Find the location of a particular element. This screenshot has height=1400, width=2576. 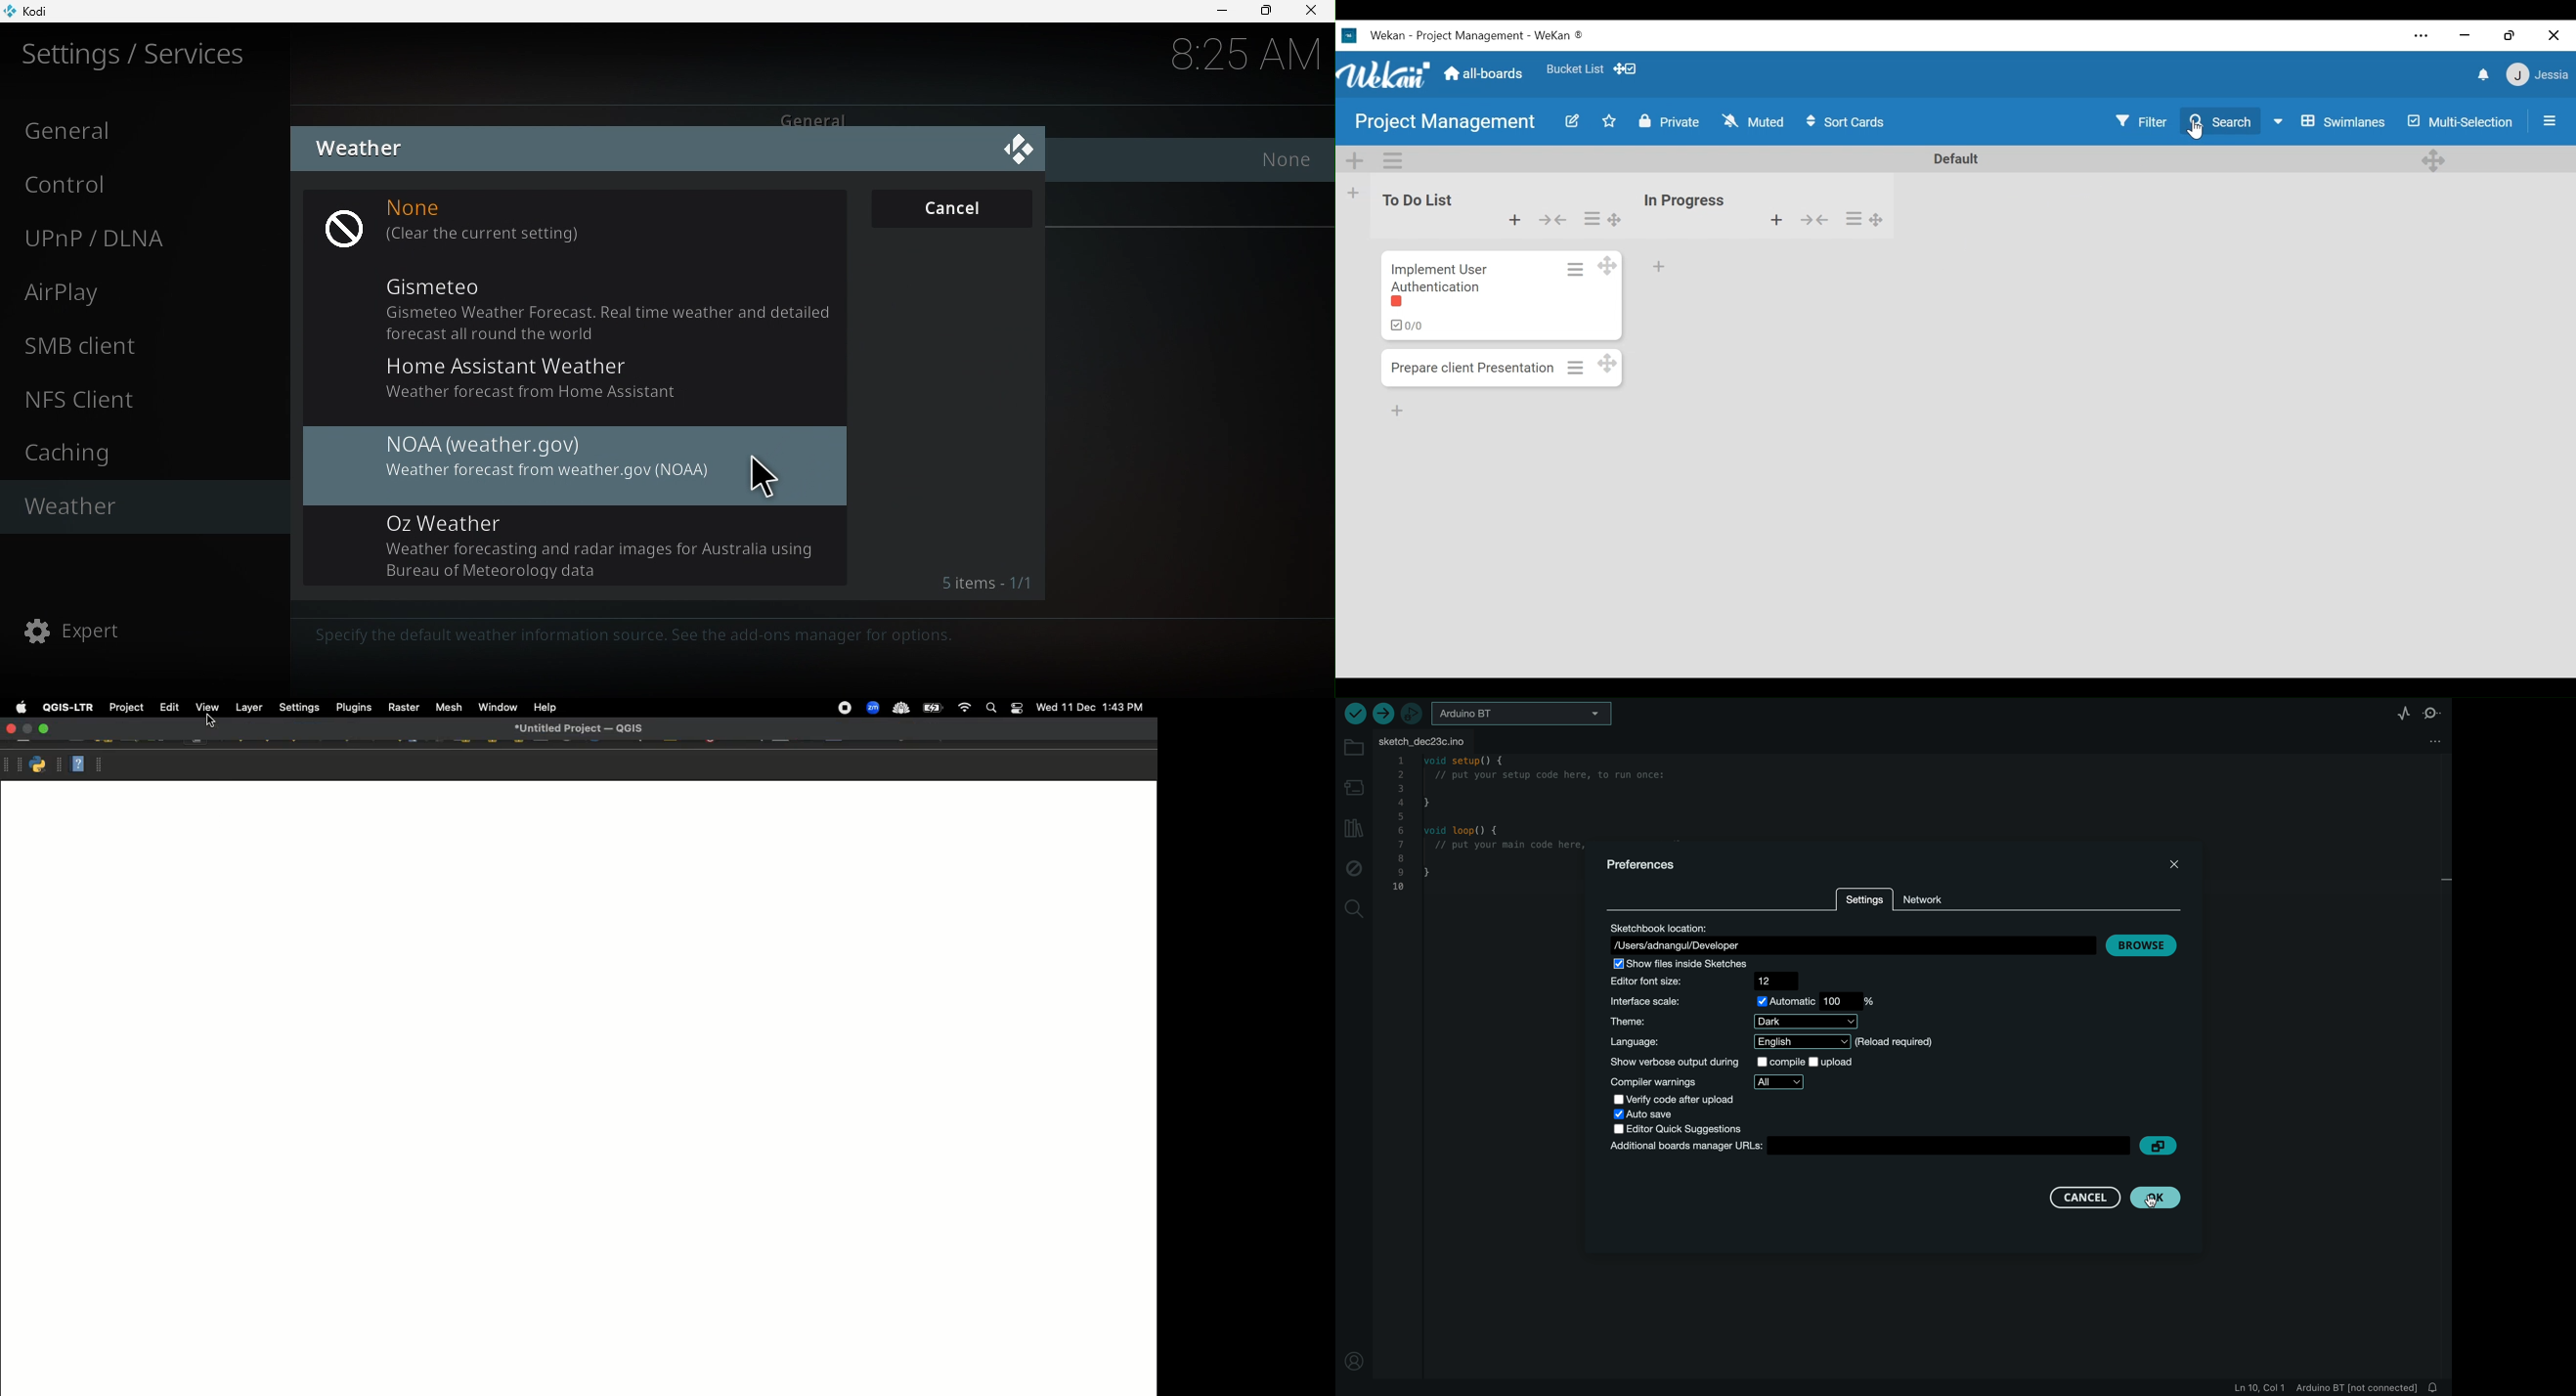

Cancel is located at coordinates (947, 208).